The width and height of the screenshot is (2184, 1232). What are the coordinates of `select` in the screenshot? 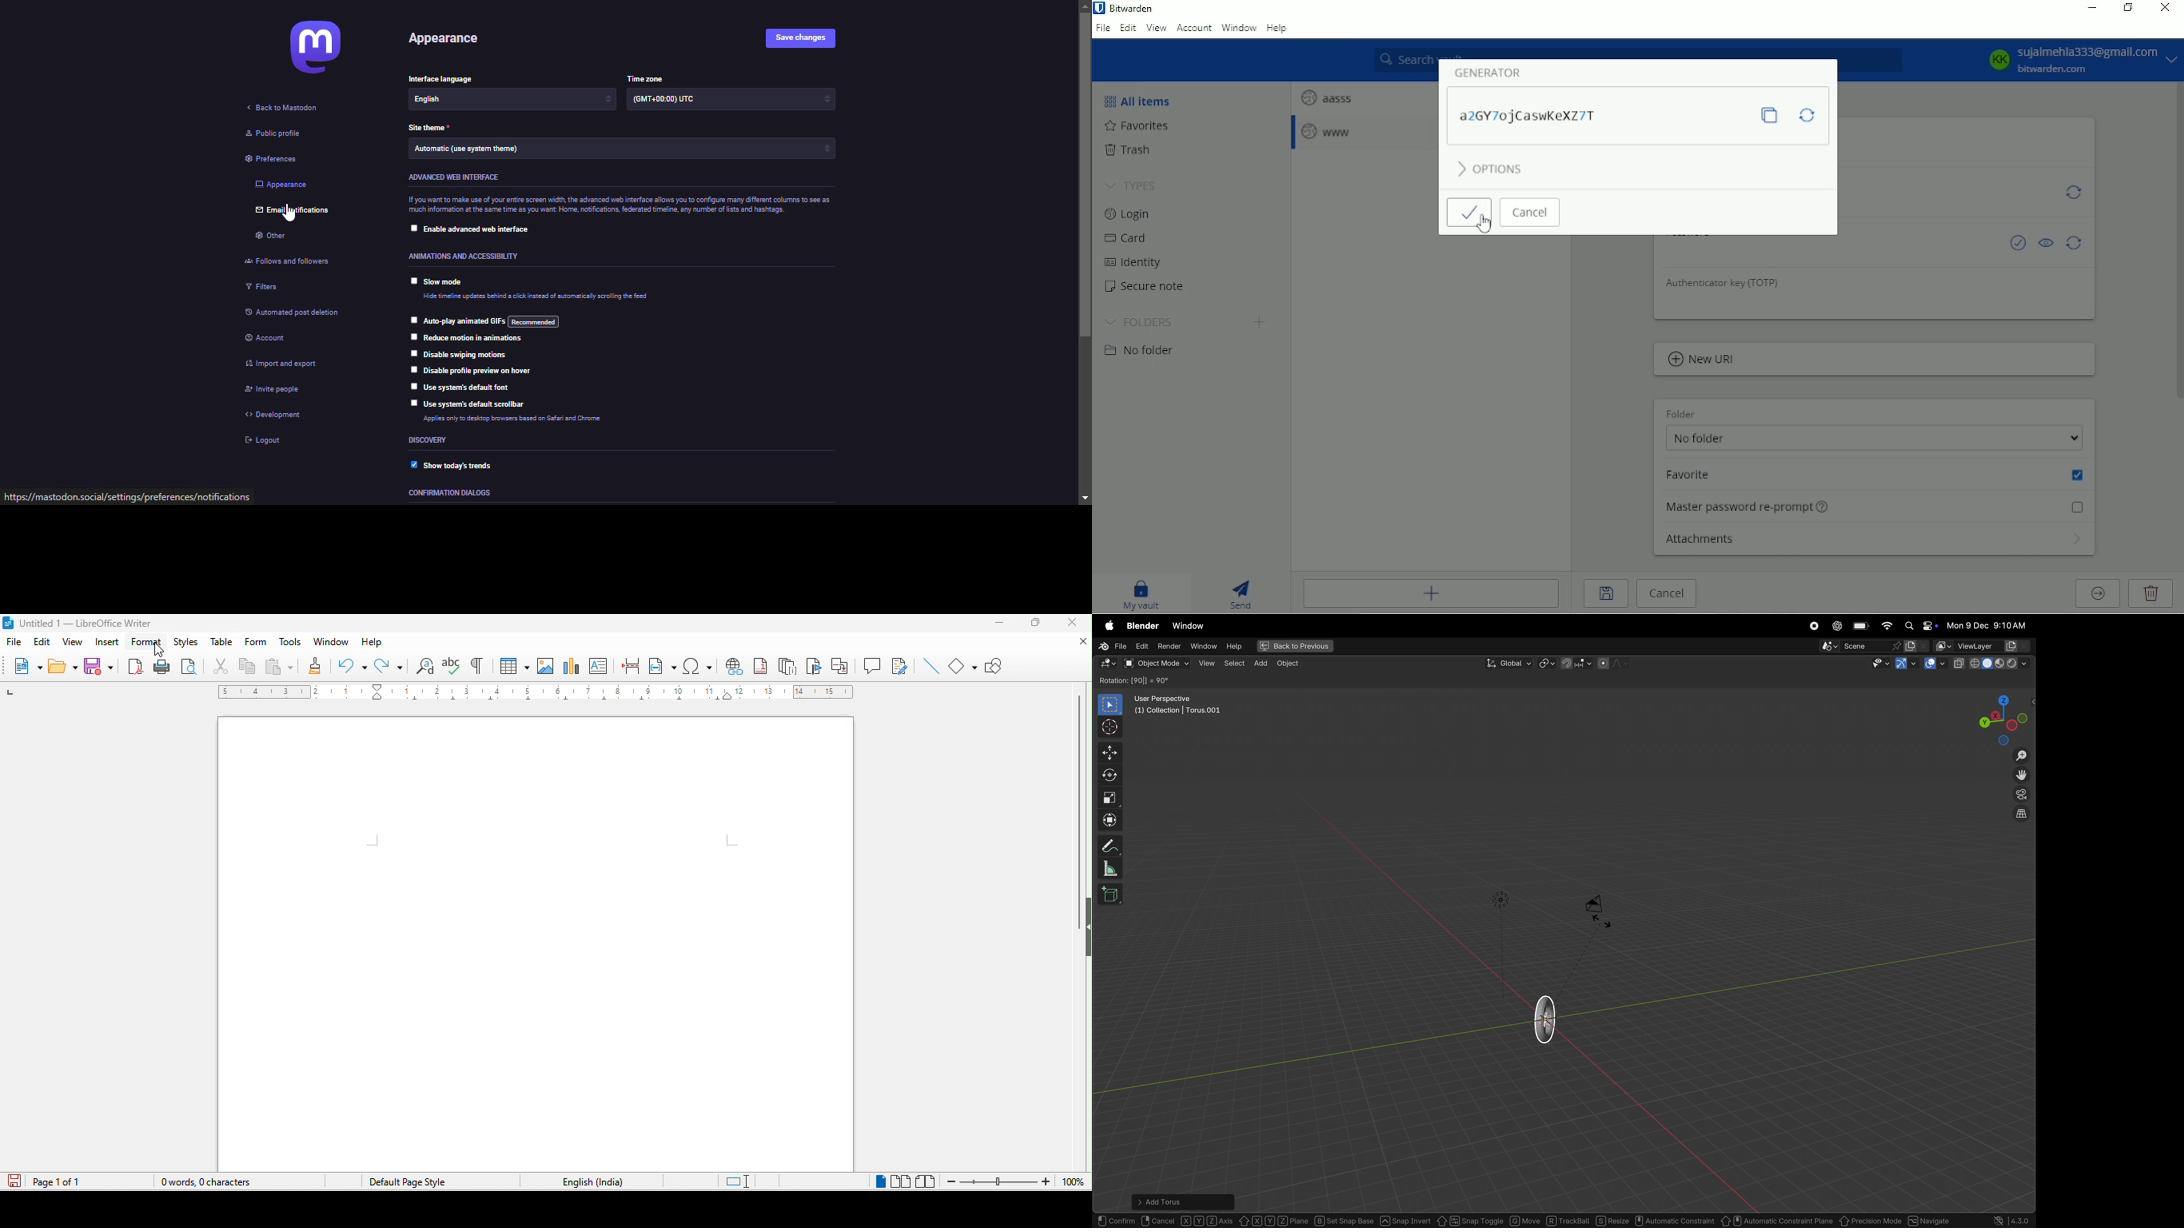 It's located at (1233, 662).